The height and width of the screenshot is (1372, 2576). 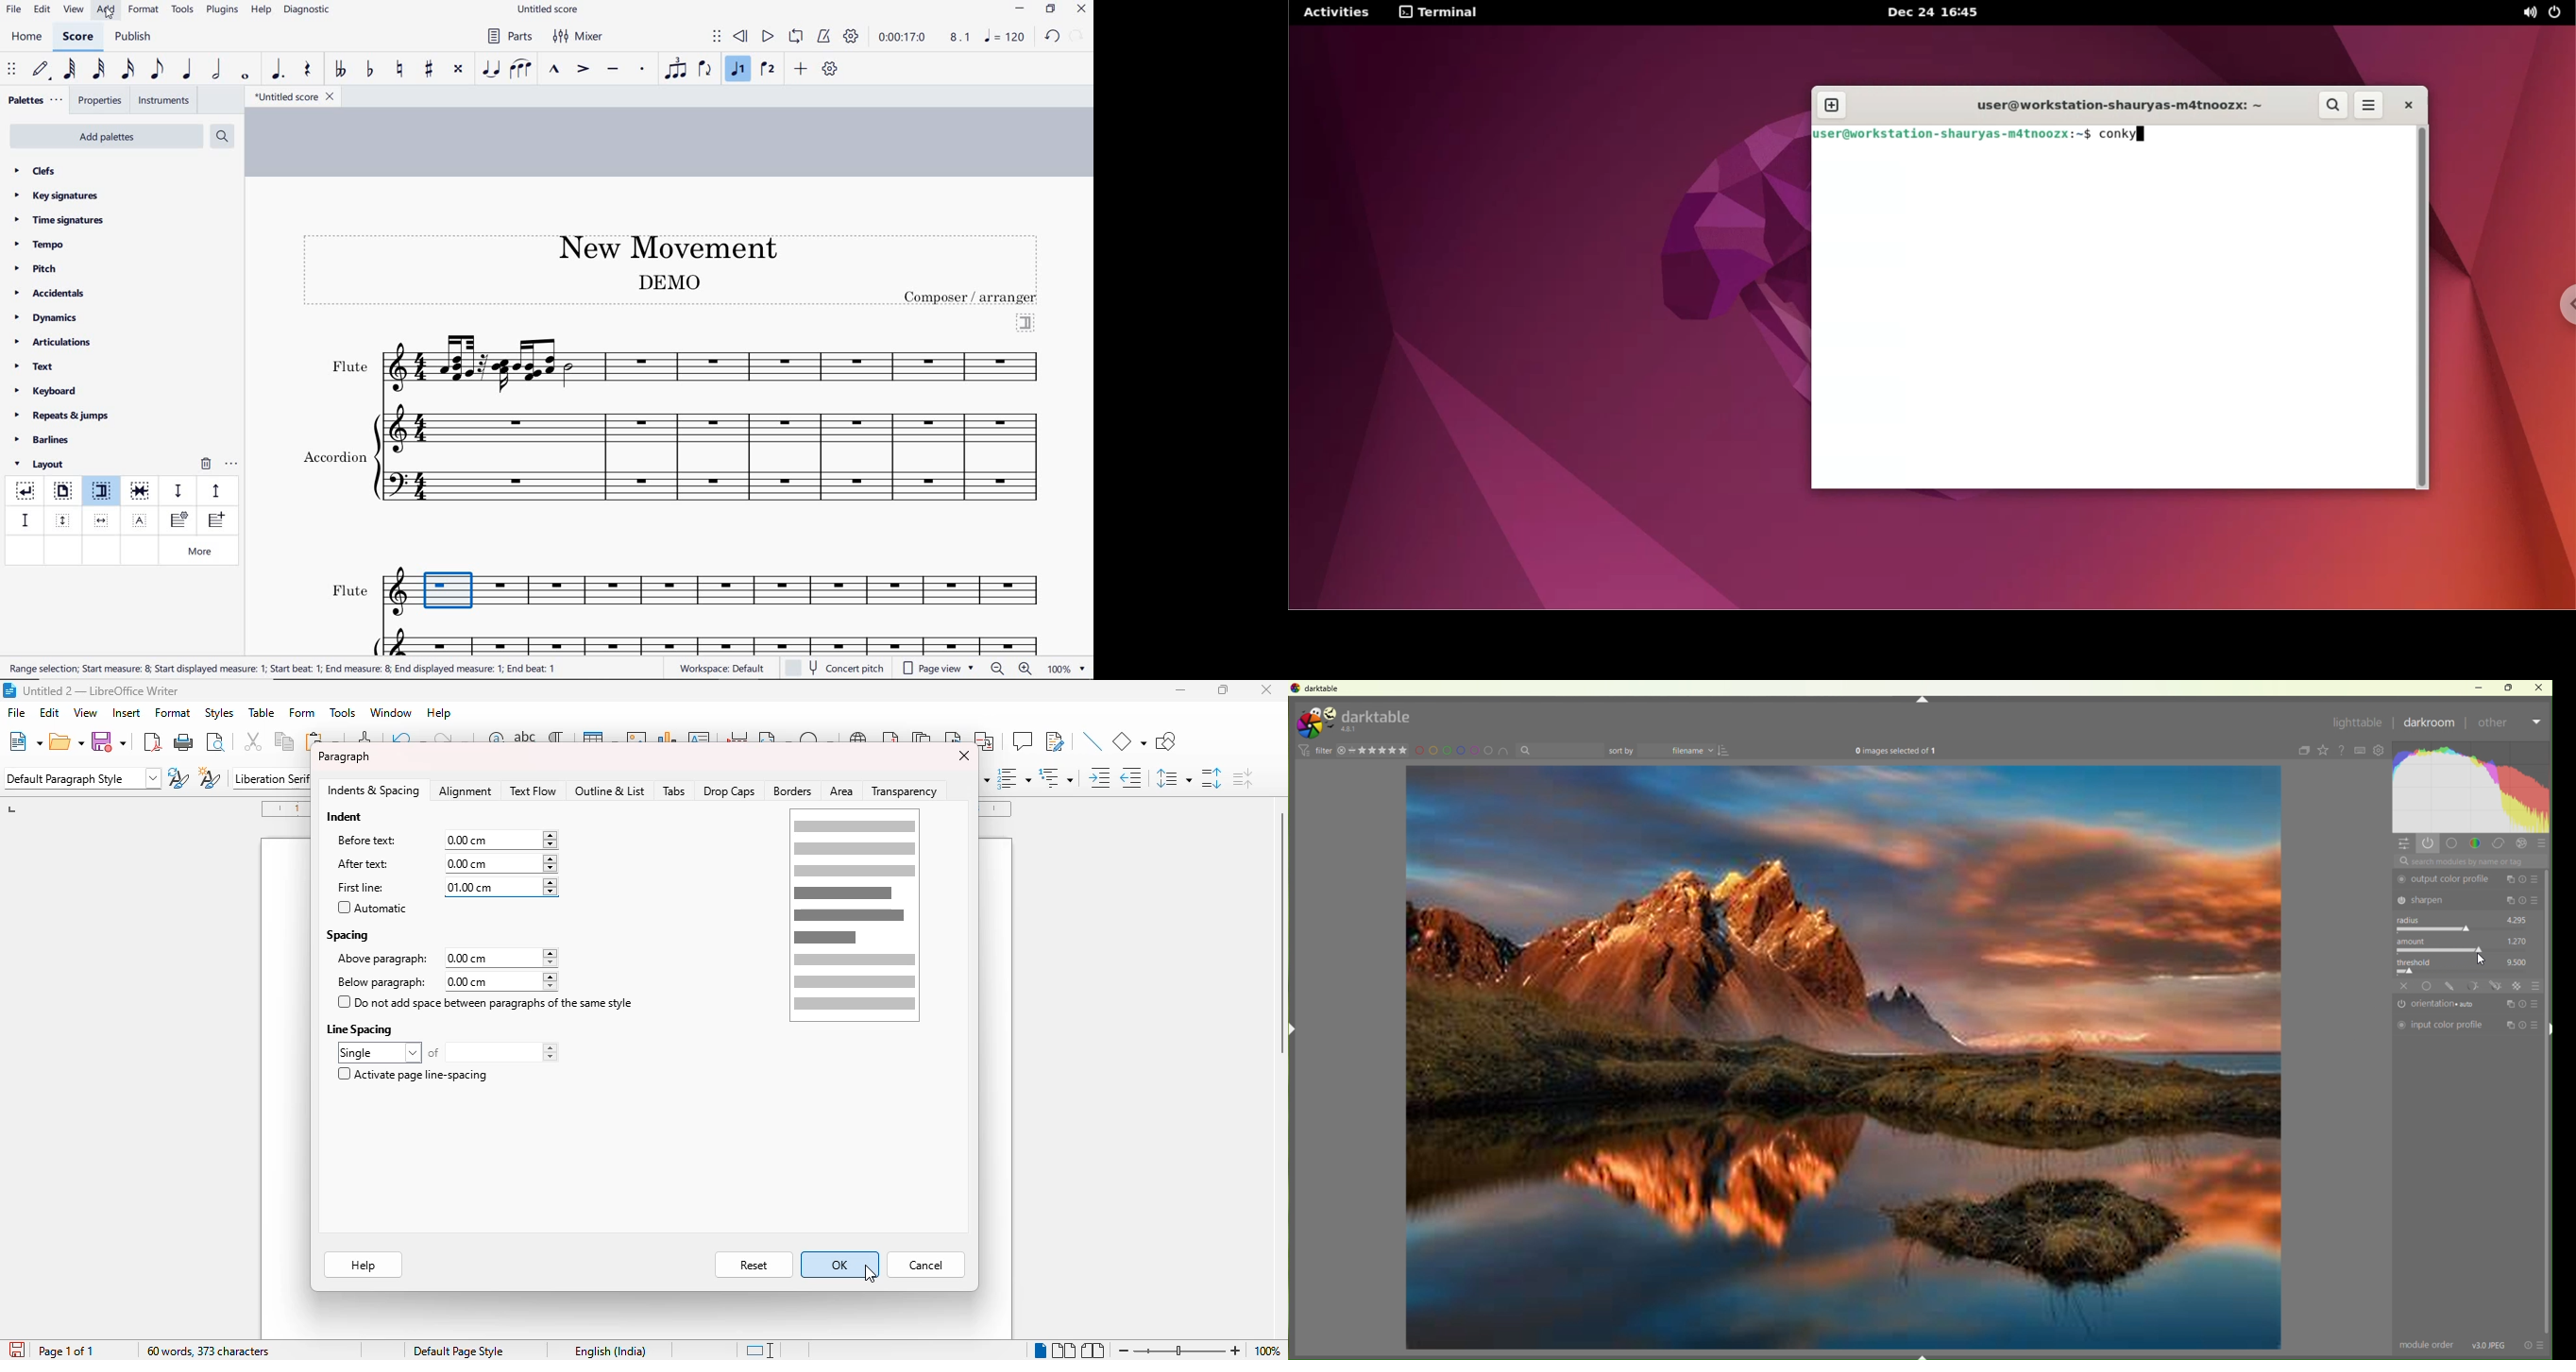 What do you see at coordinates (23, 520) in the screenshot?
I see `staff spacer fixed down` at bounding box center [23, 520].